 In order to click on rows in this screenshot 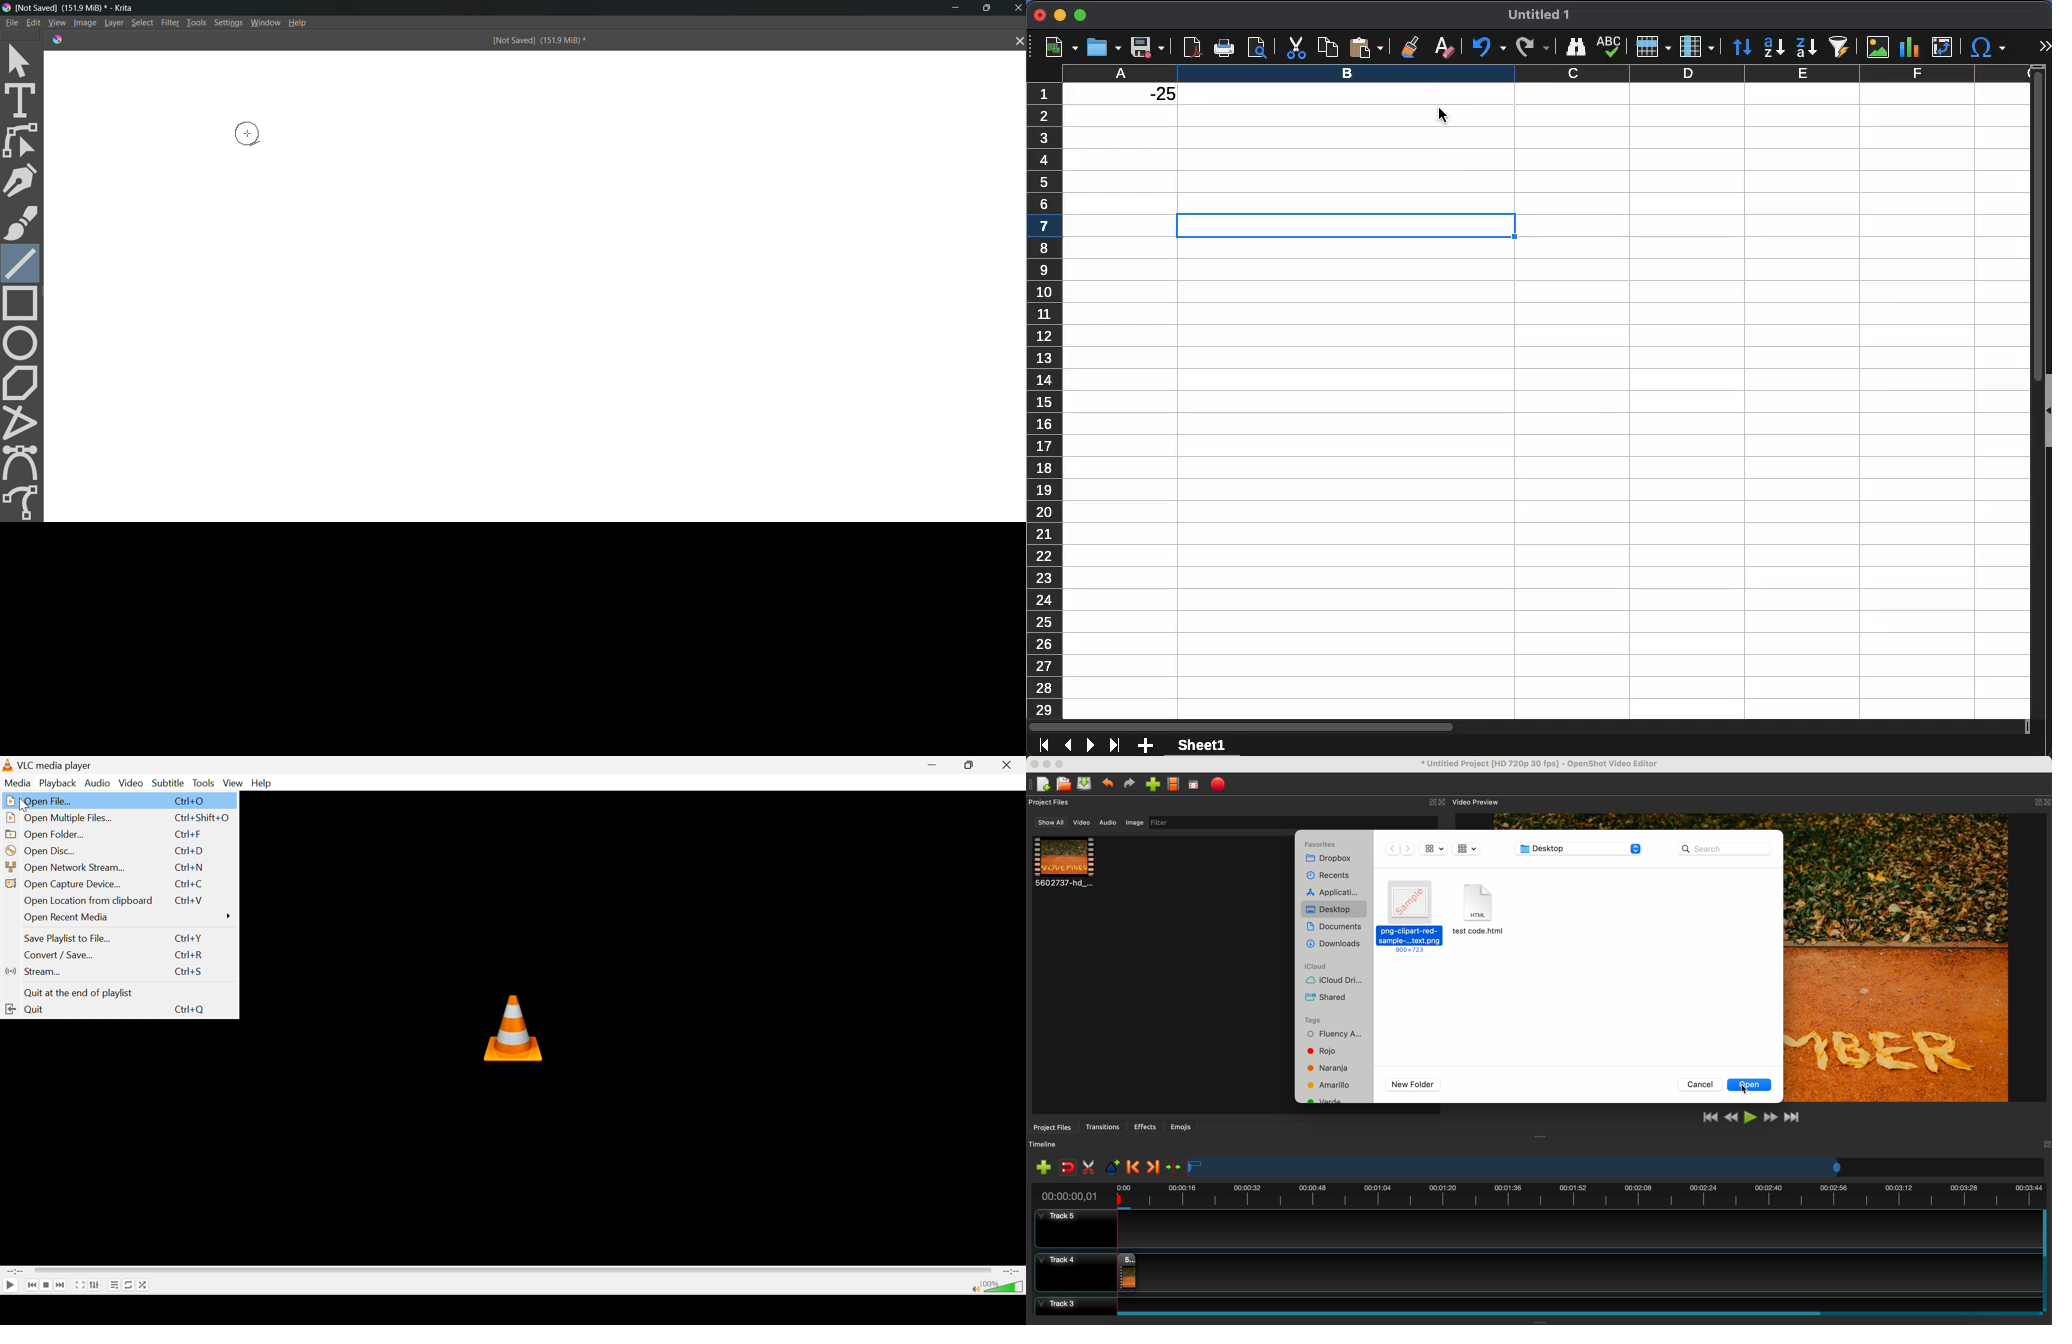, I will do `click(1045, 397)`.